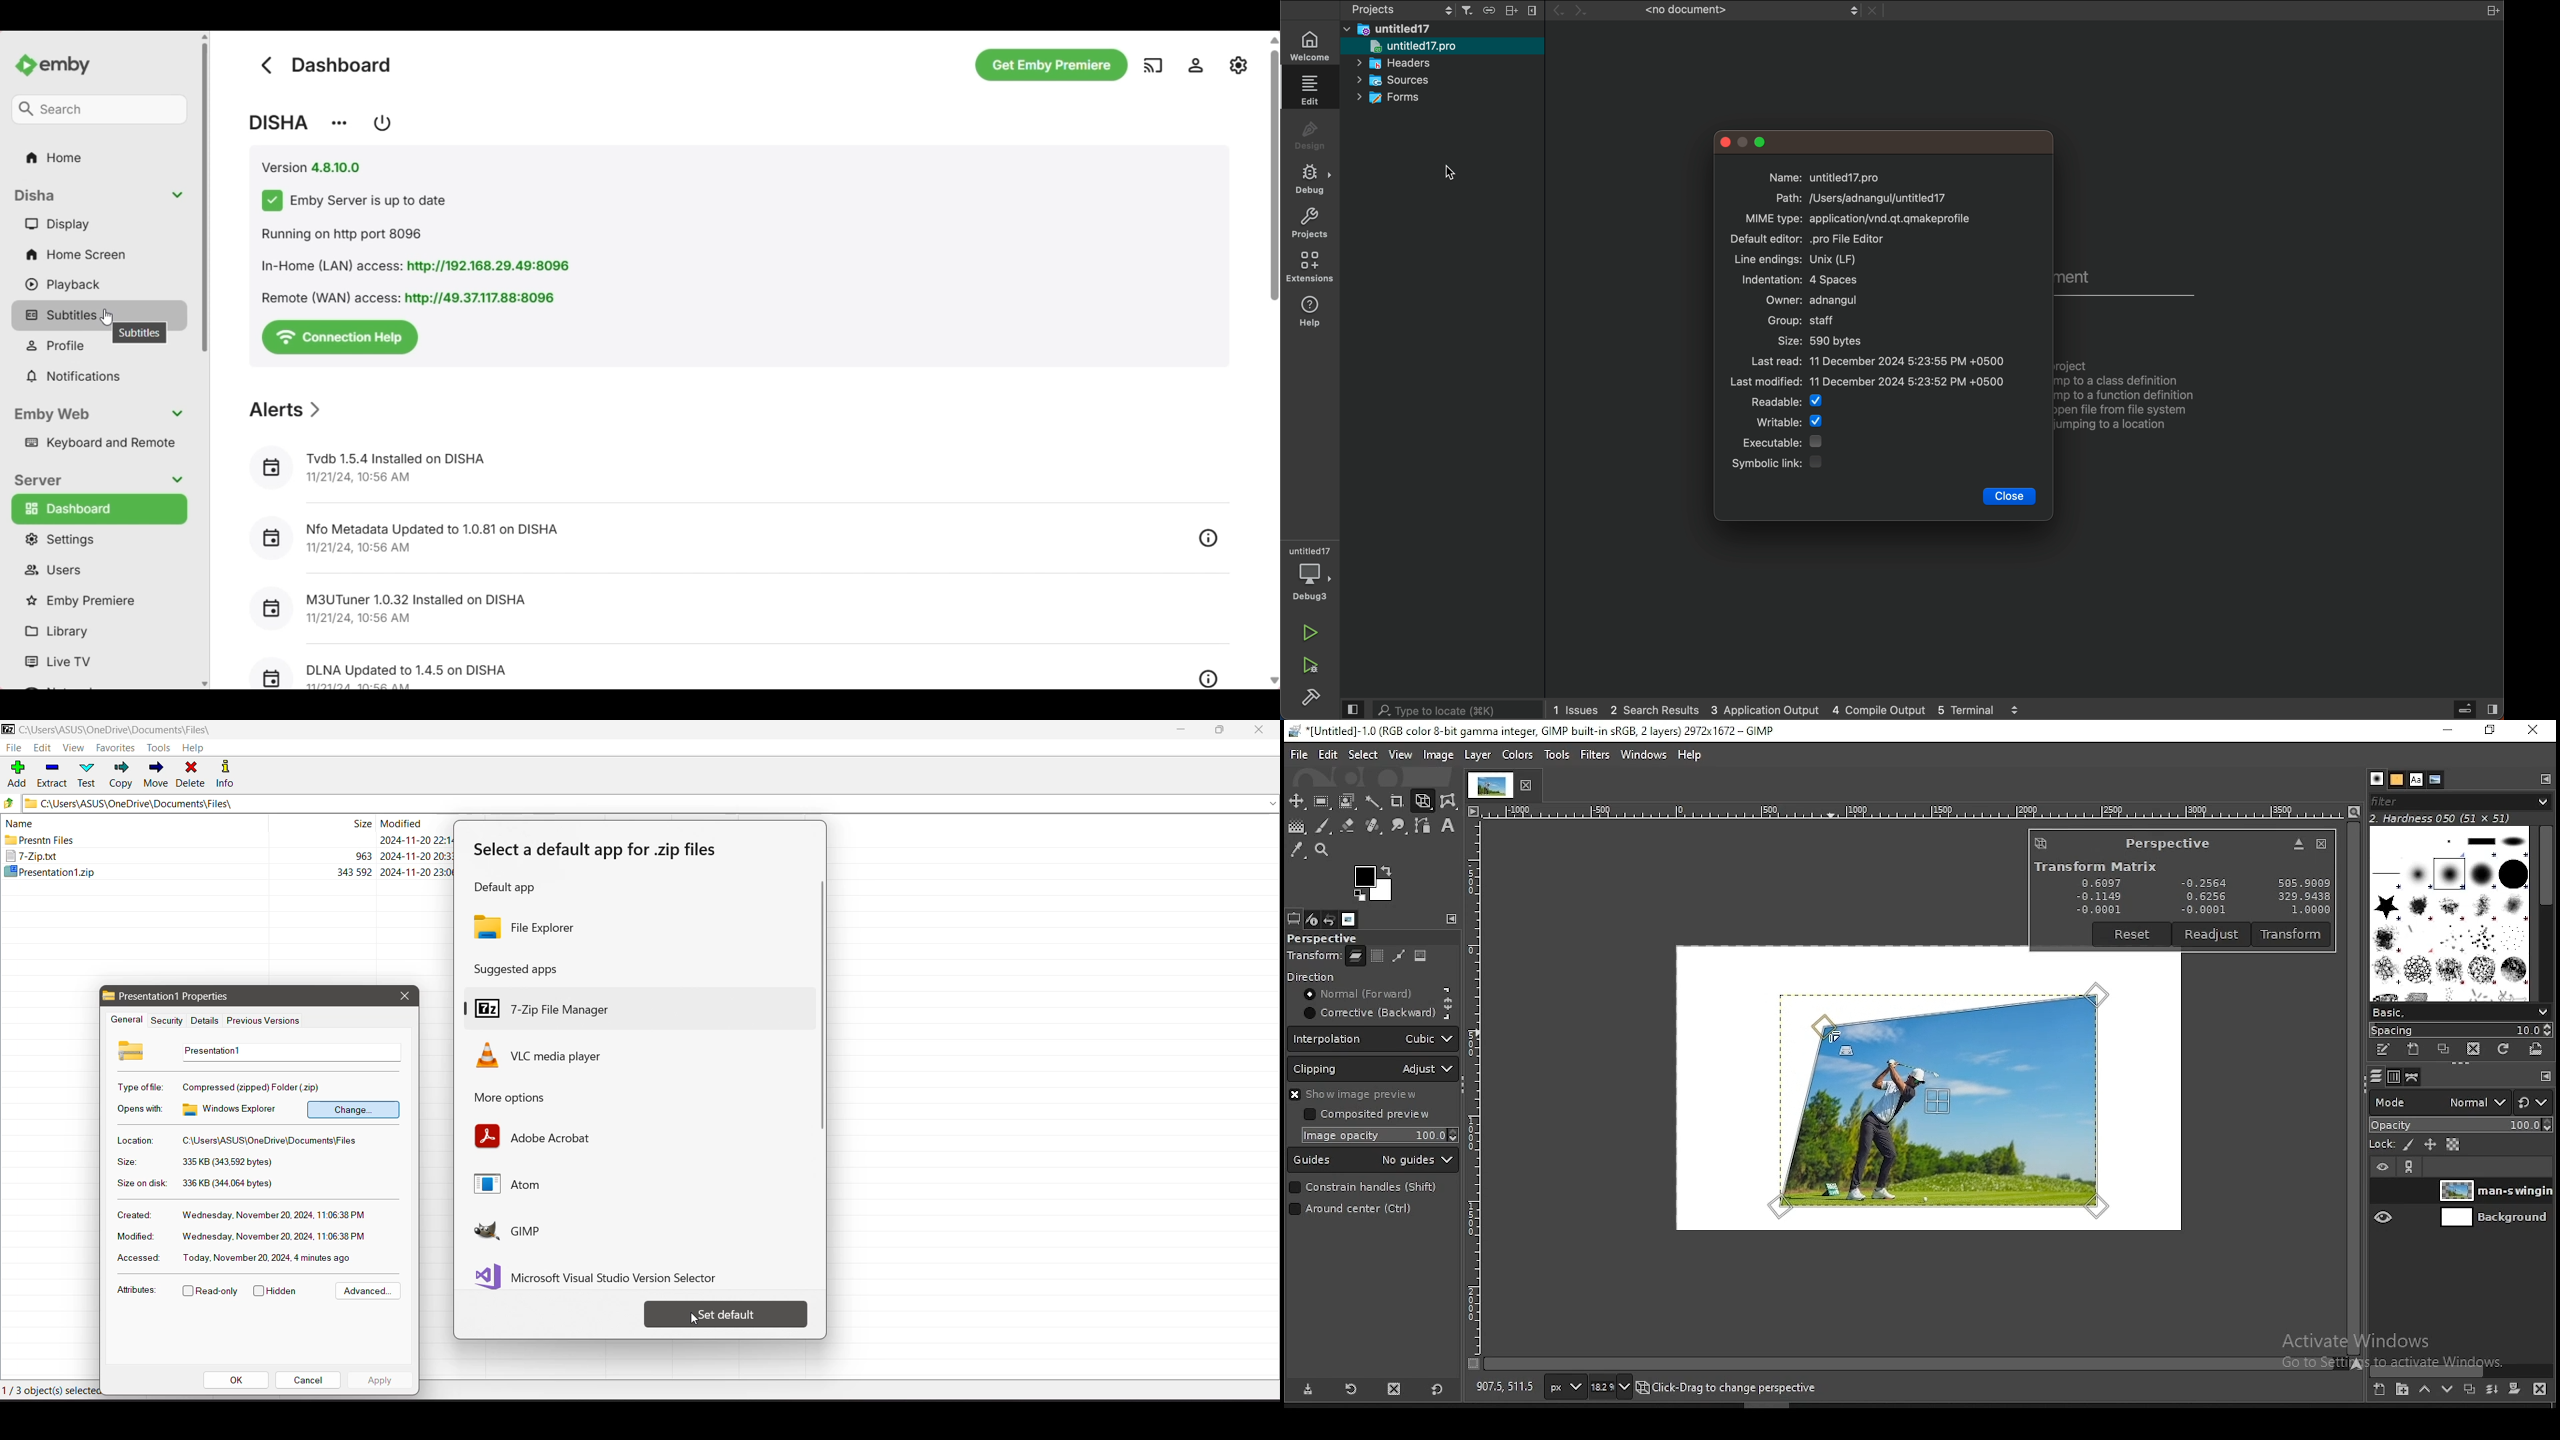 This screenshot has height=1456, width=2576. Describe the element at coordinates (52, 1391) in the screenshot. I see `Current Selection` at that location.